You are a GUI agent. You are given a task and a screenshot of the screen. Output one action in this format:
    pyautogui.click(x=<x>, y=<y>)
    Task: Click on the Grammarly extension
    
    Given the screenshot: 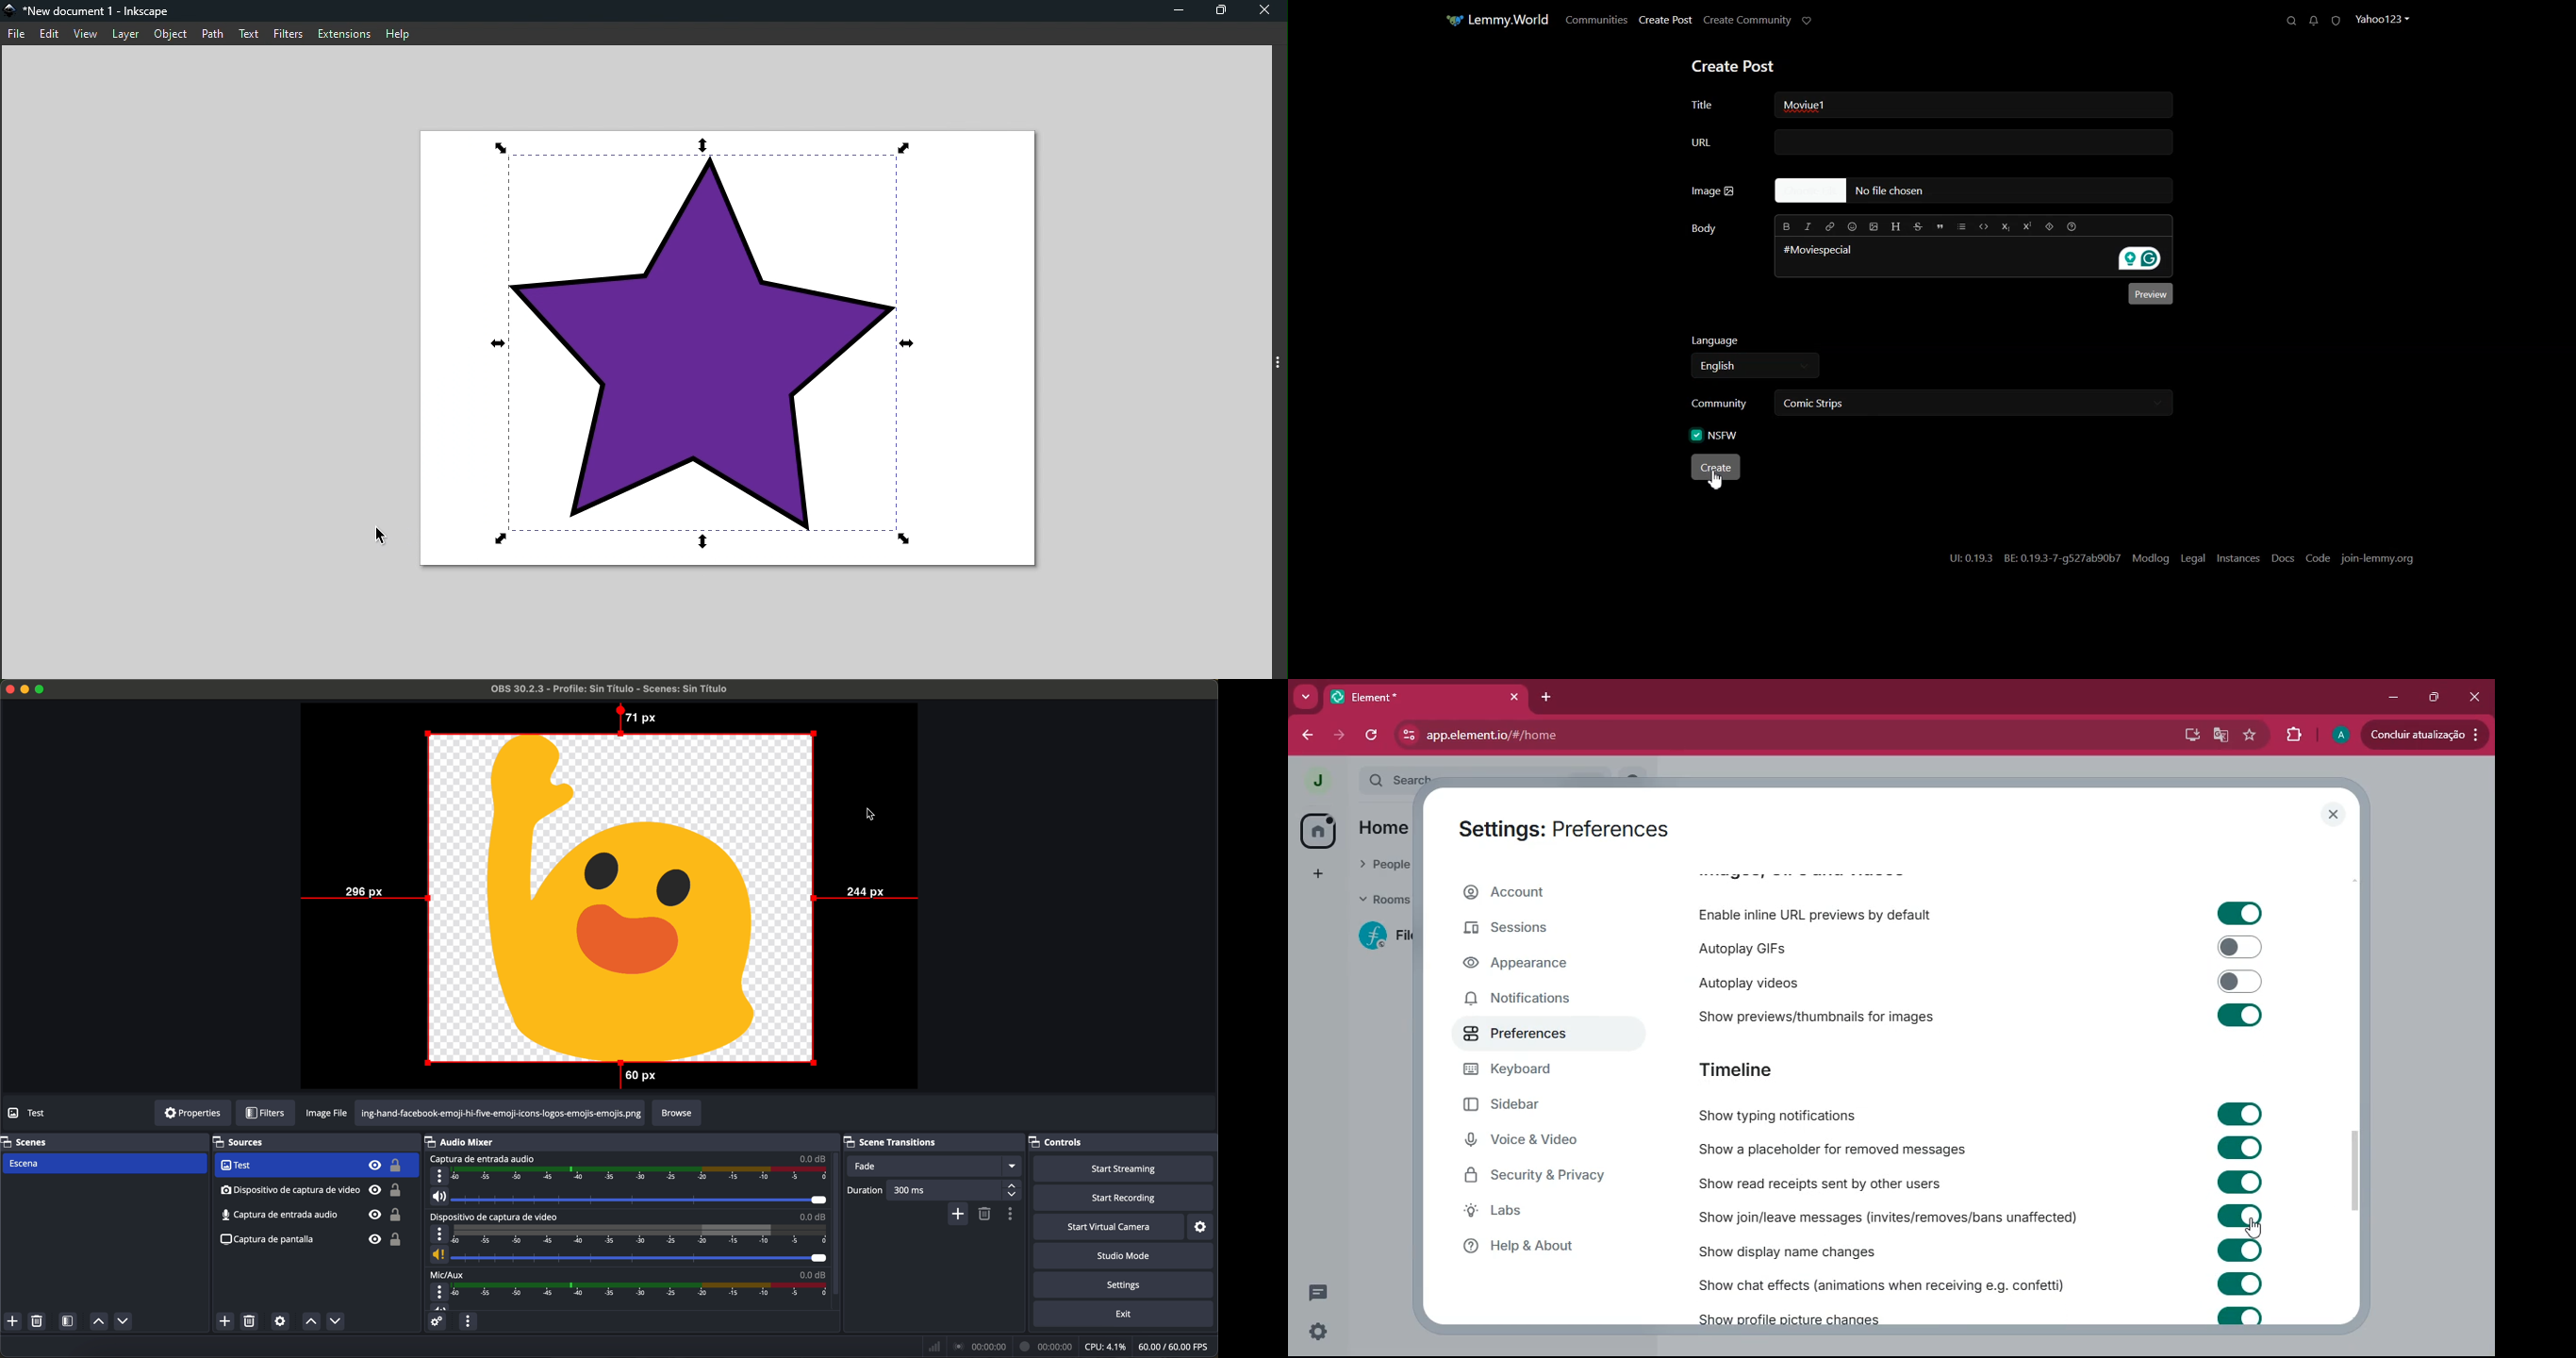 What is the action you would take?
    pyautogui.click(x=2142, y=260)
    